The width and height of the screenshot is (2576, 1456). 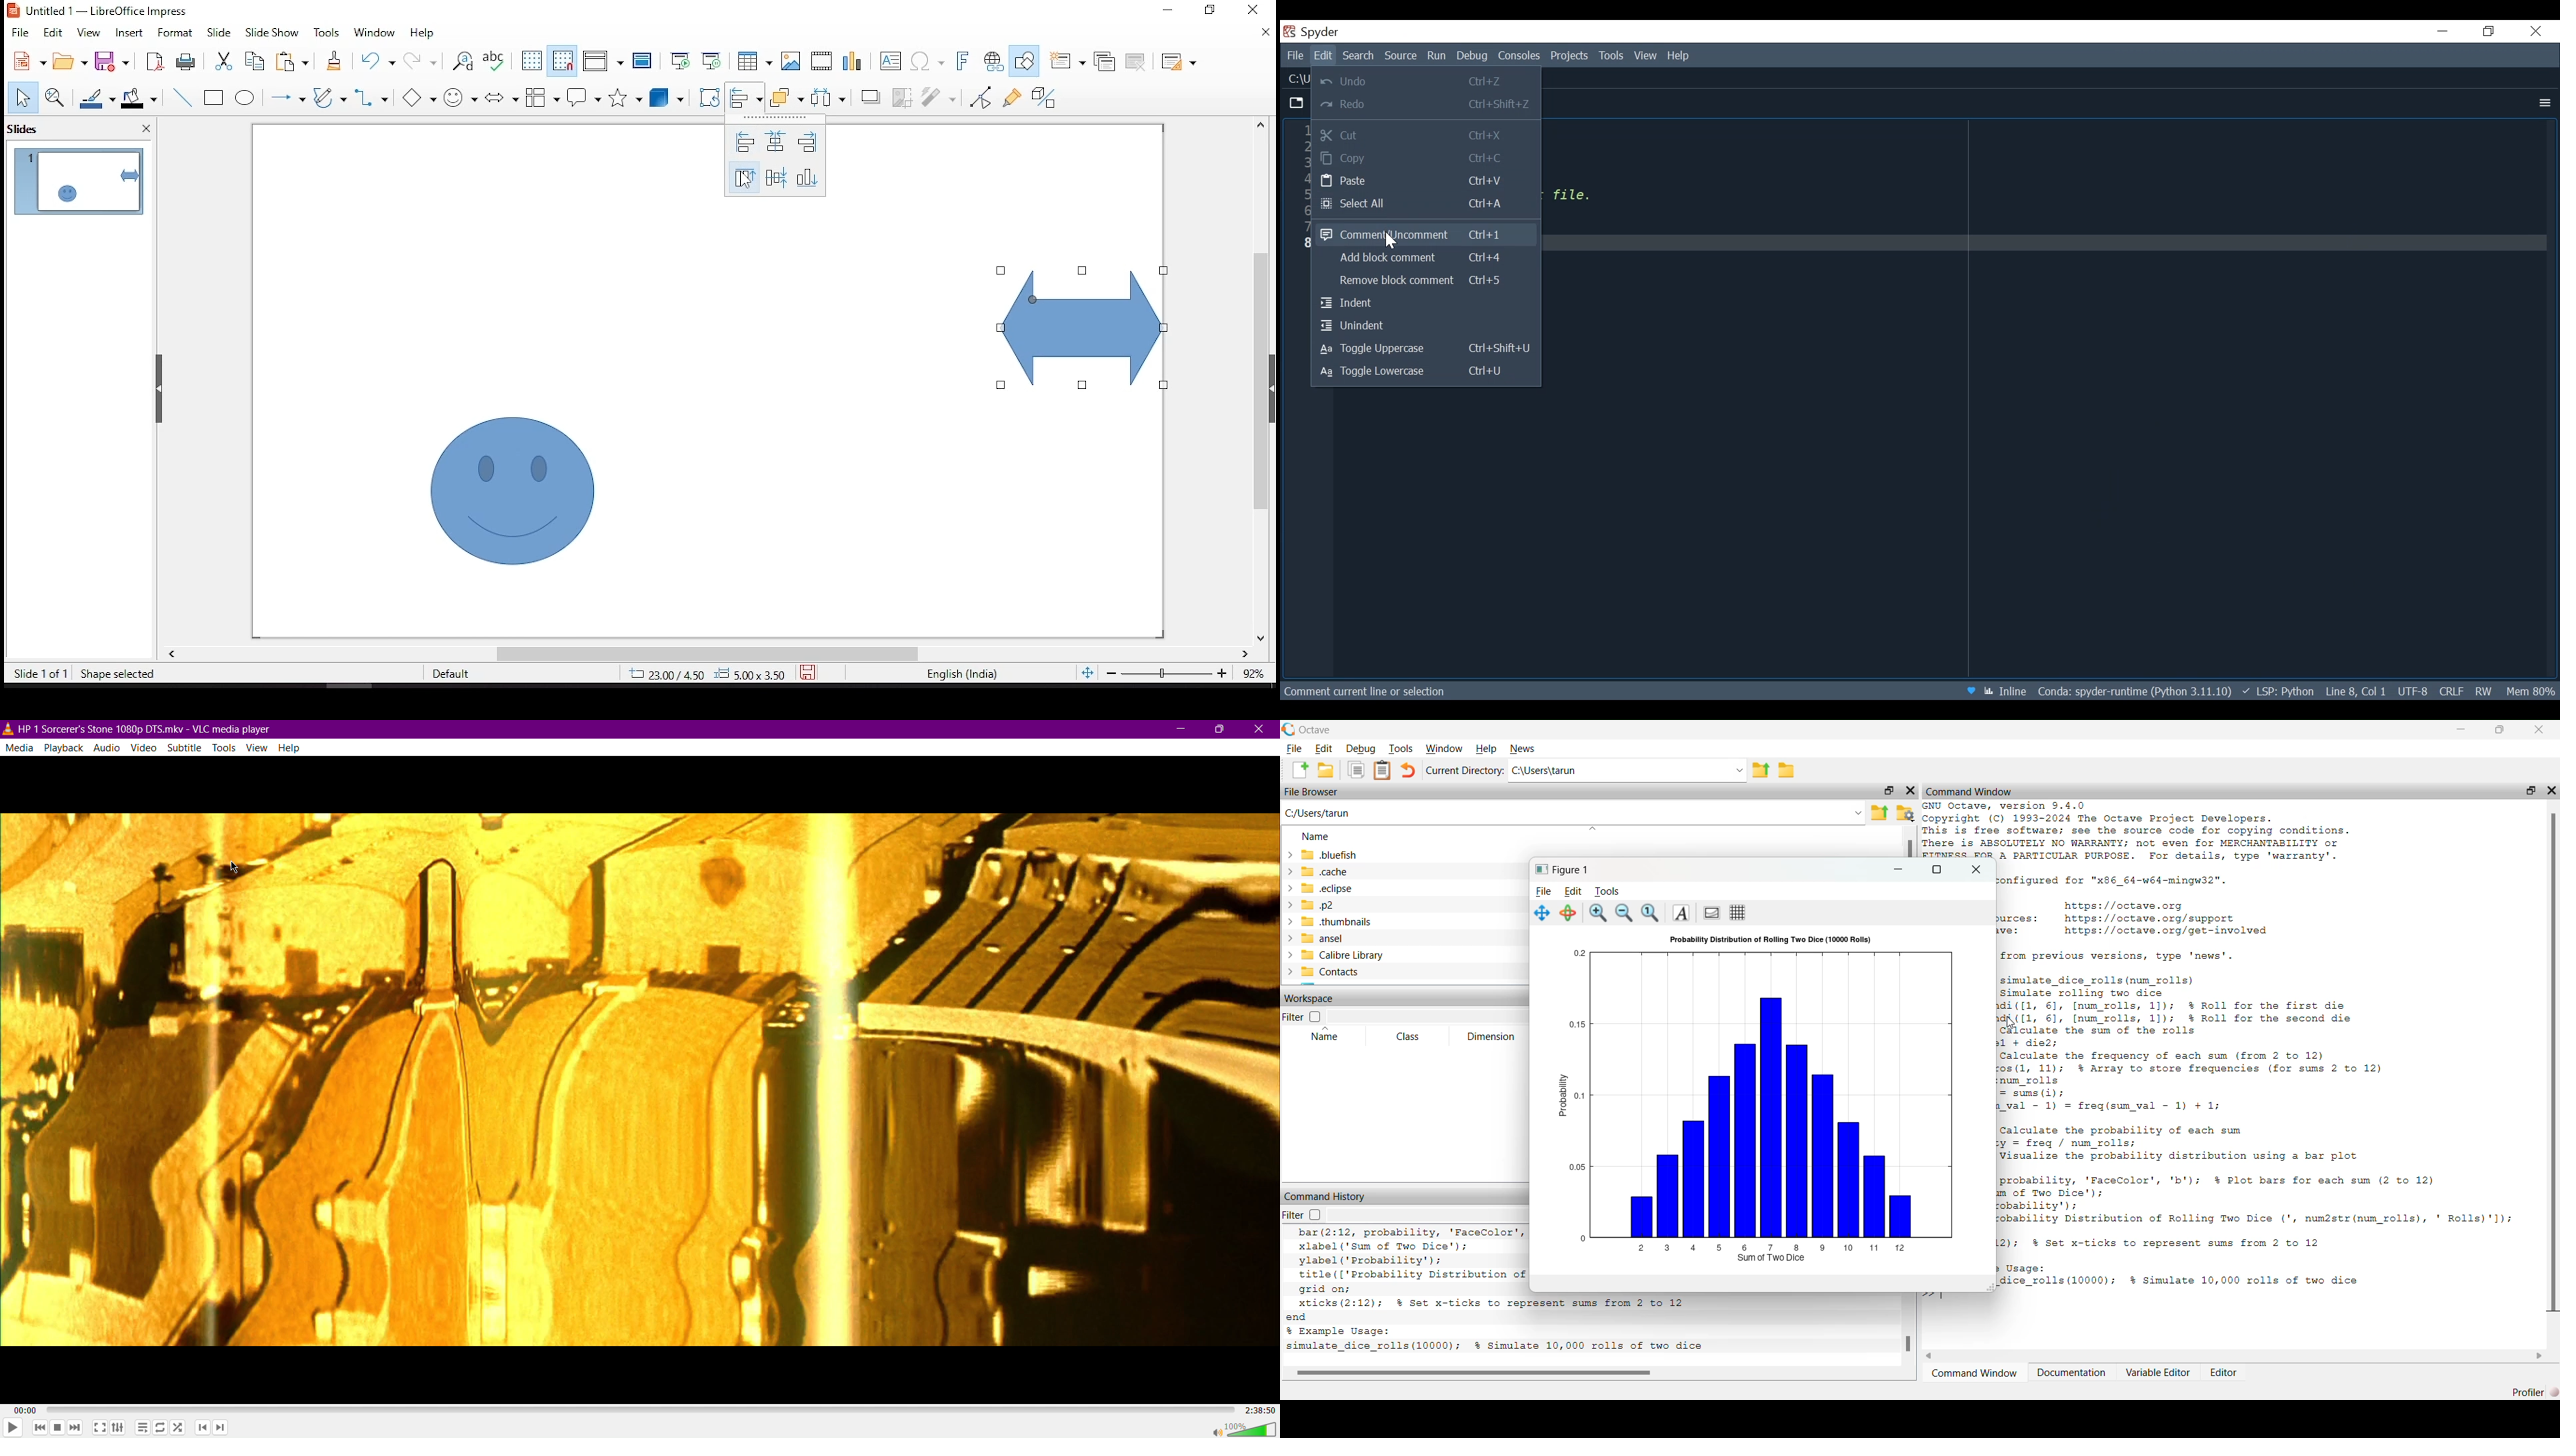 I want to click on right, so click(x=808, y=142).